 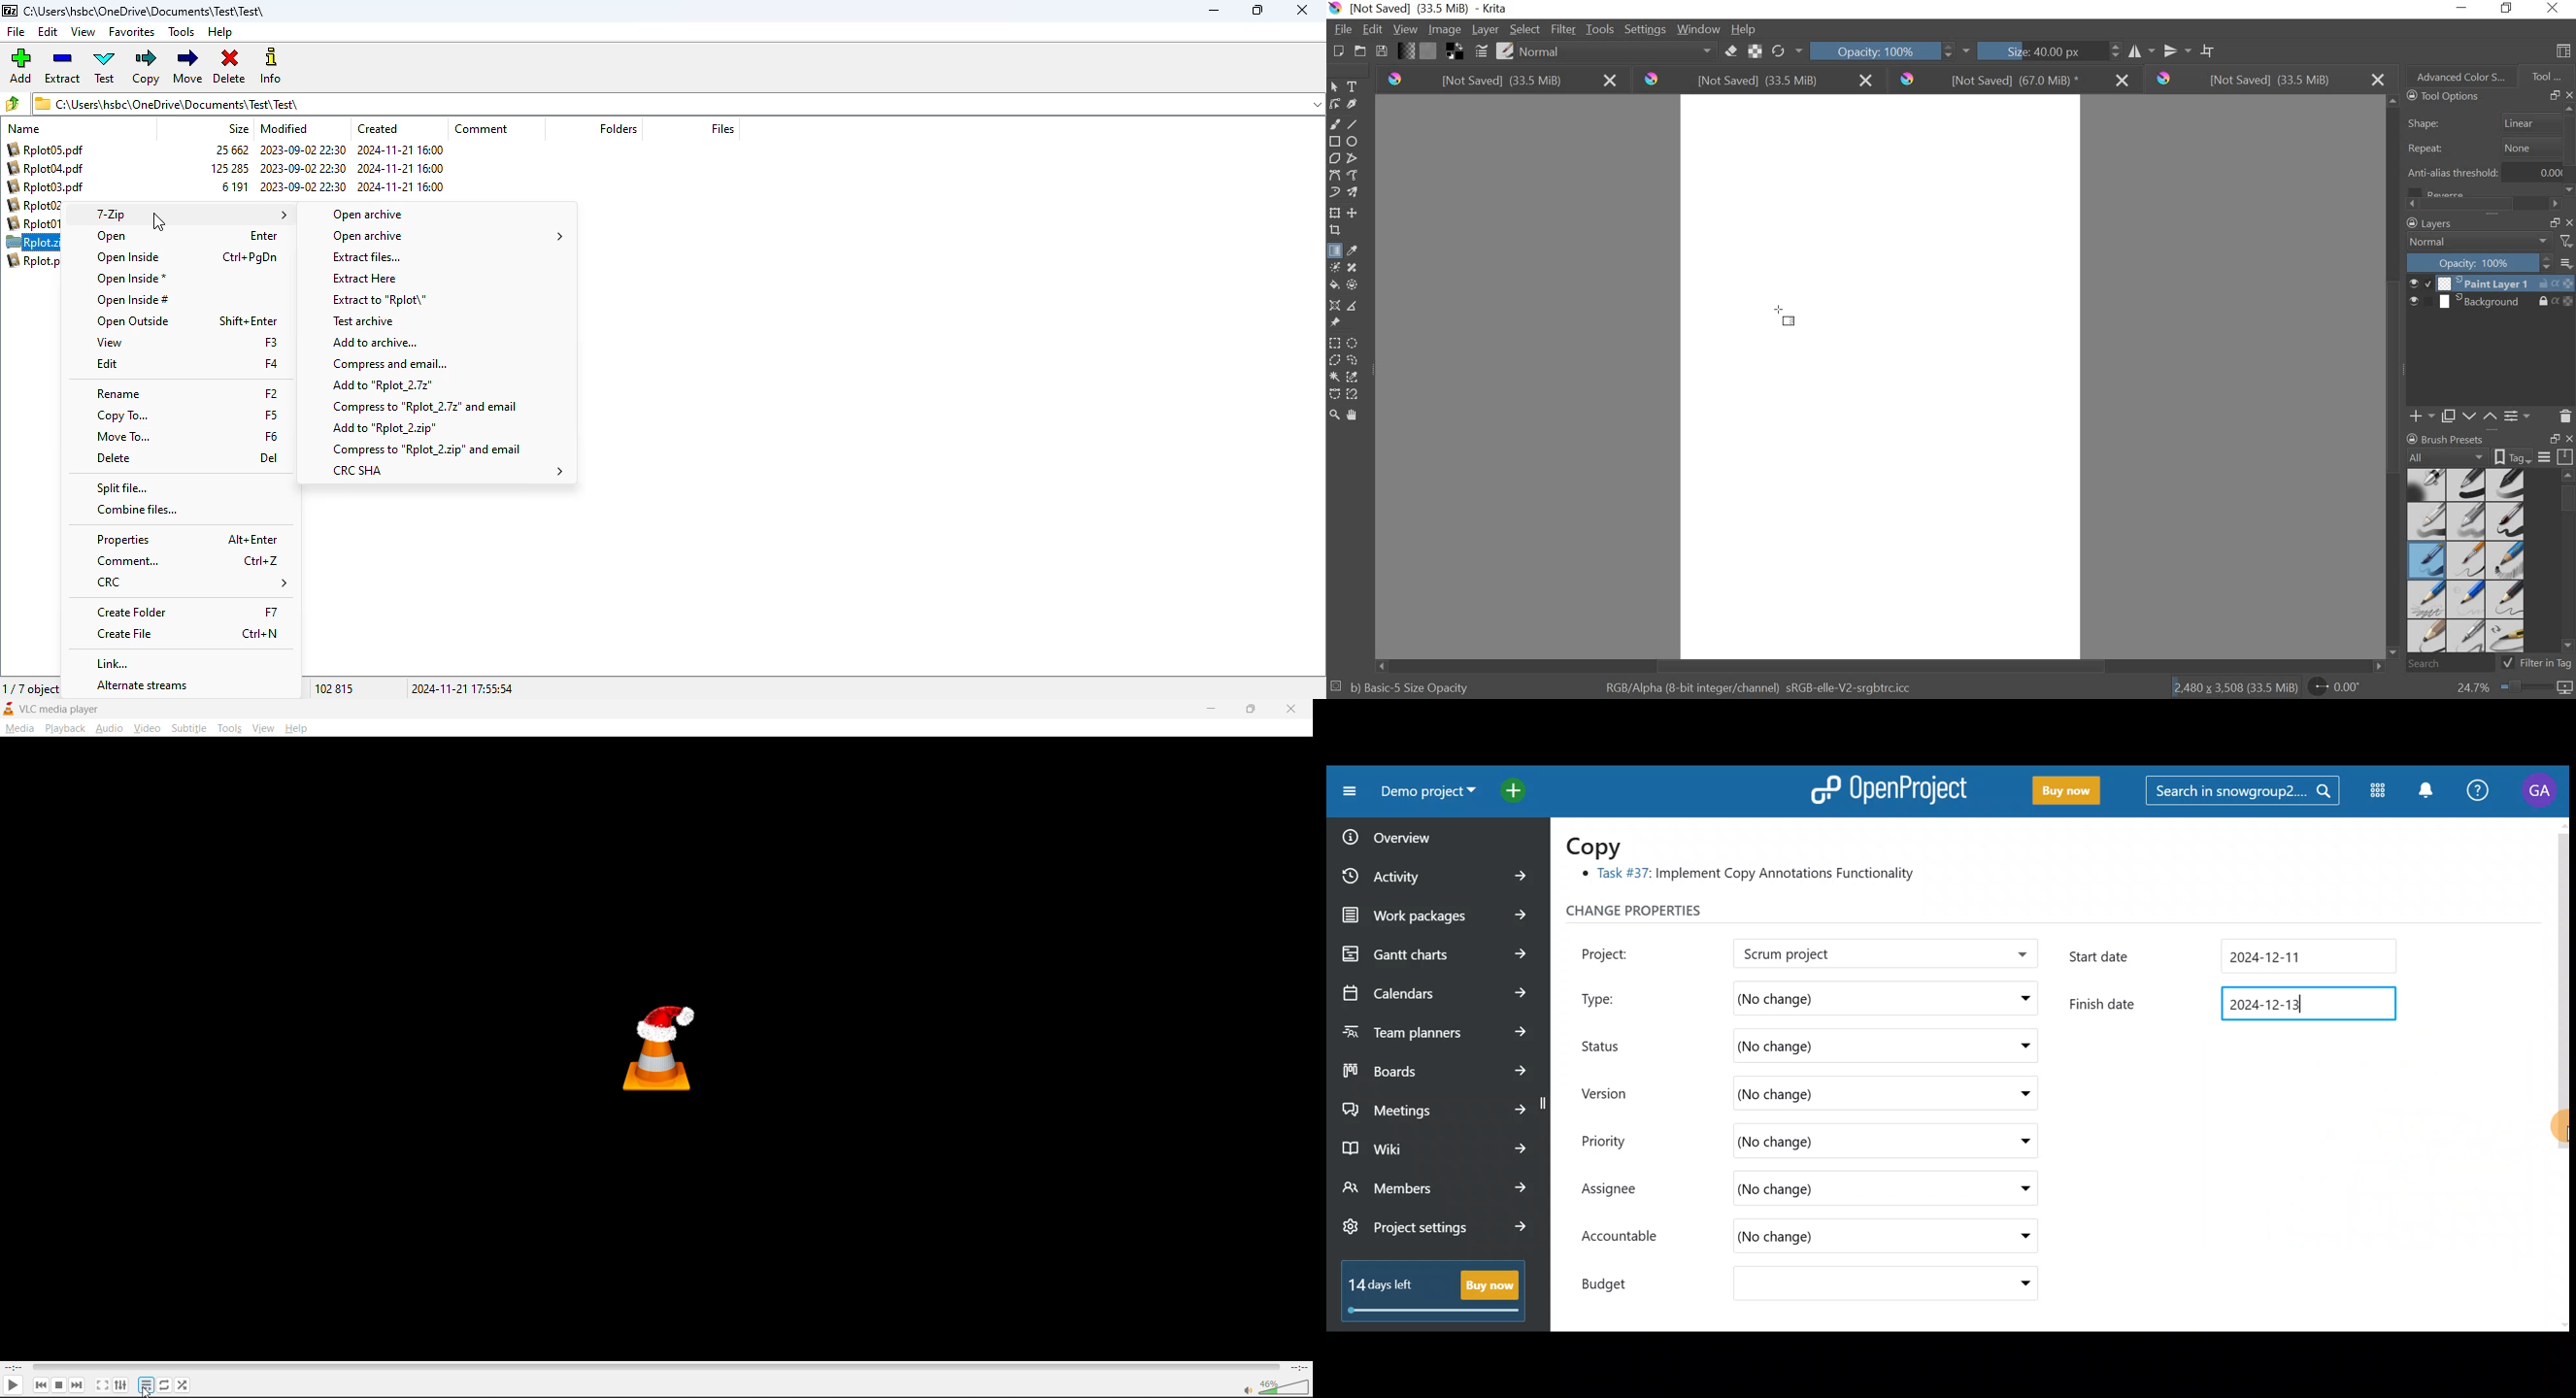 I want to click on RESTORE DOWN, so click(x=2510, y=9).